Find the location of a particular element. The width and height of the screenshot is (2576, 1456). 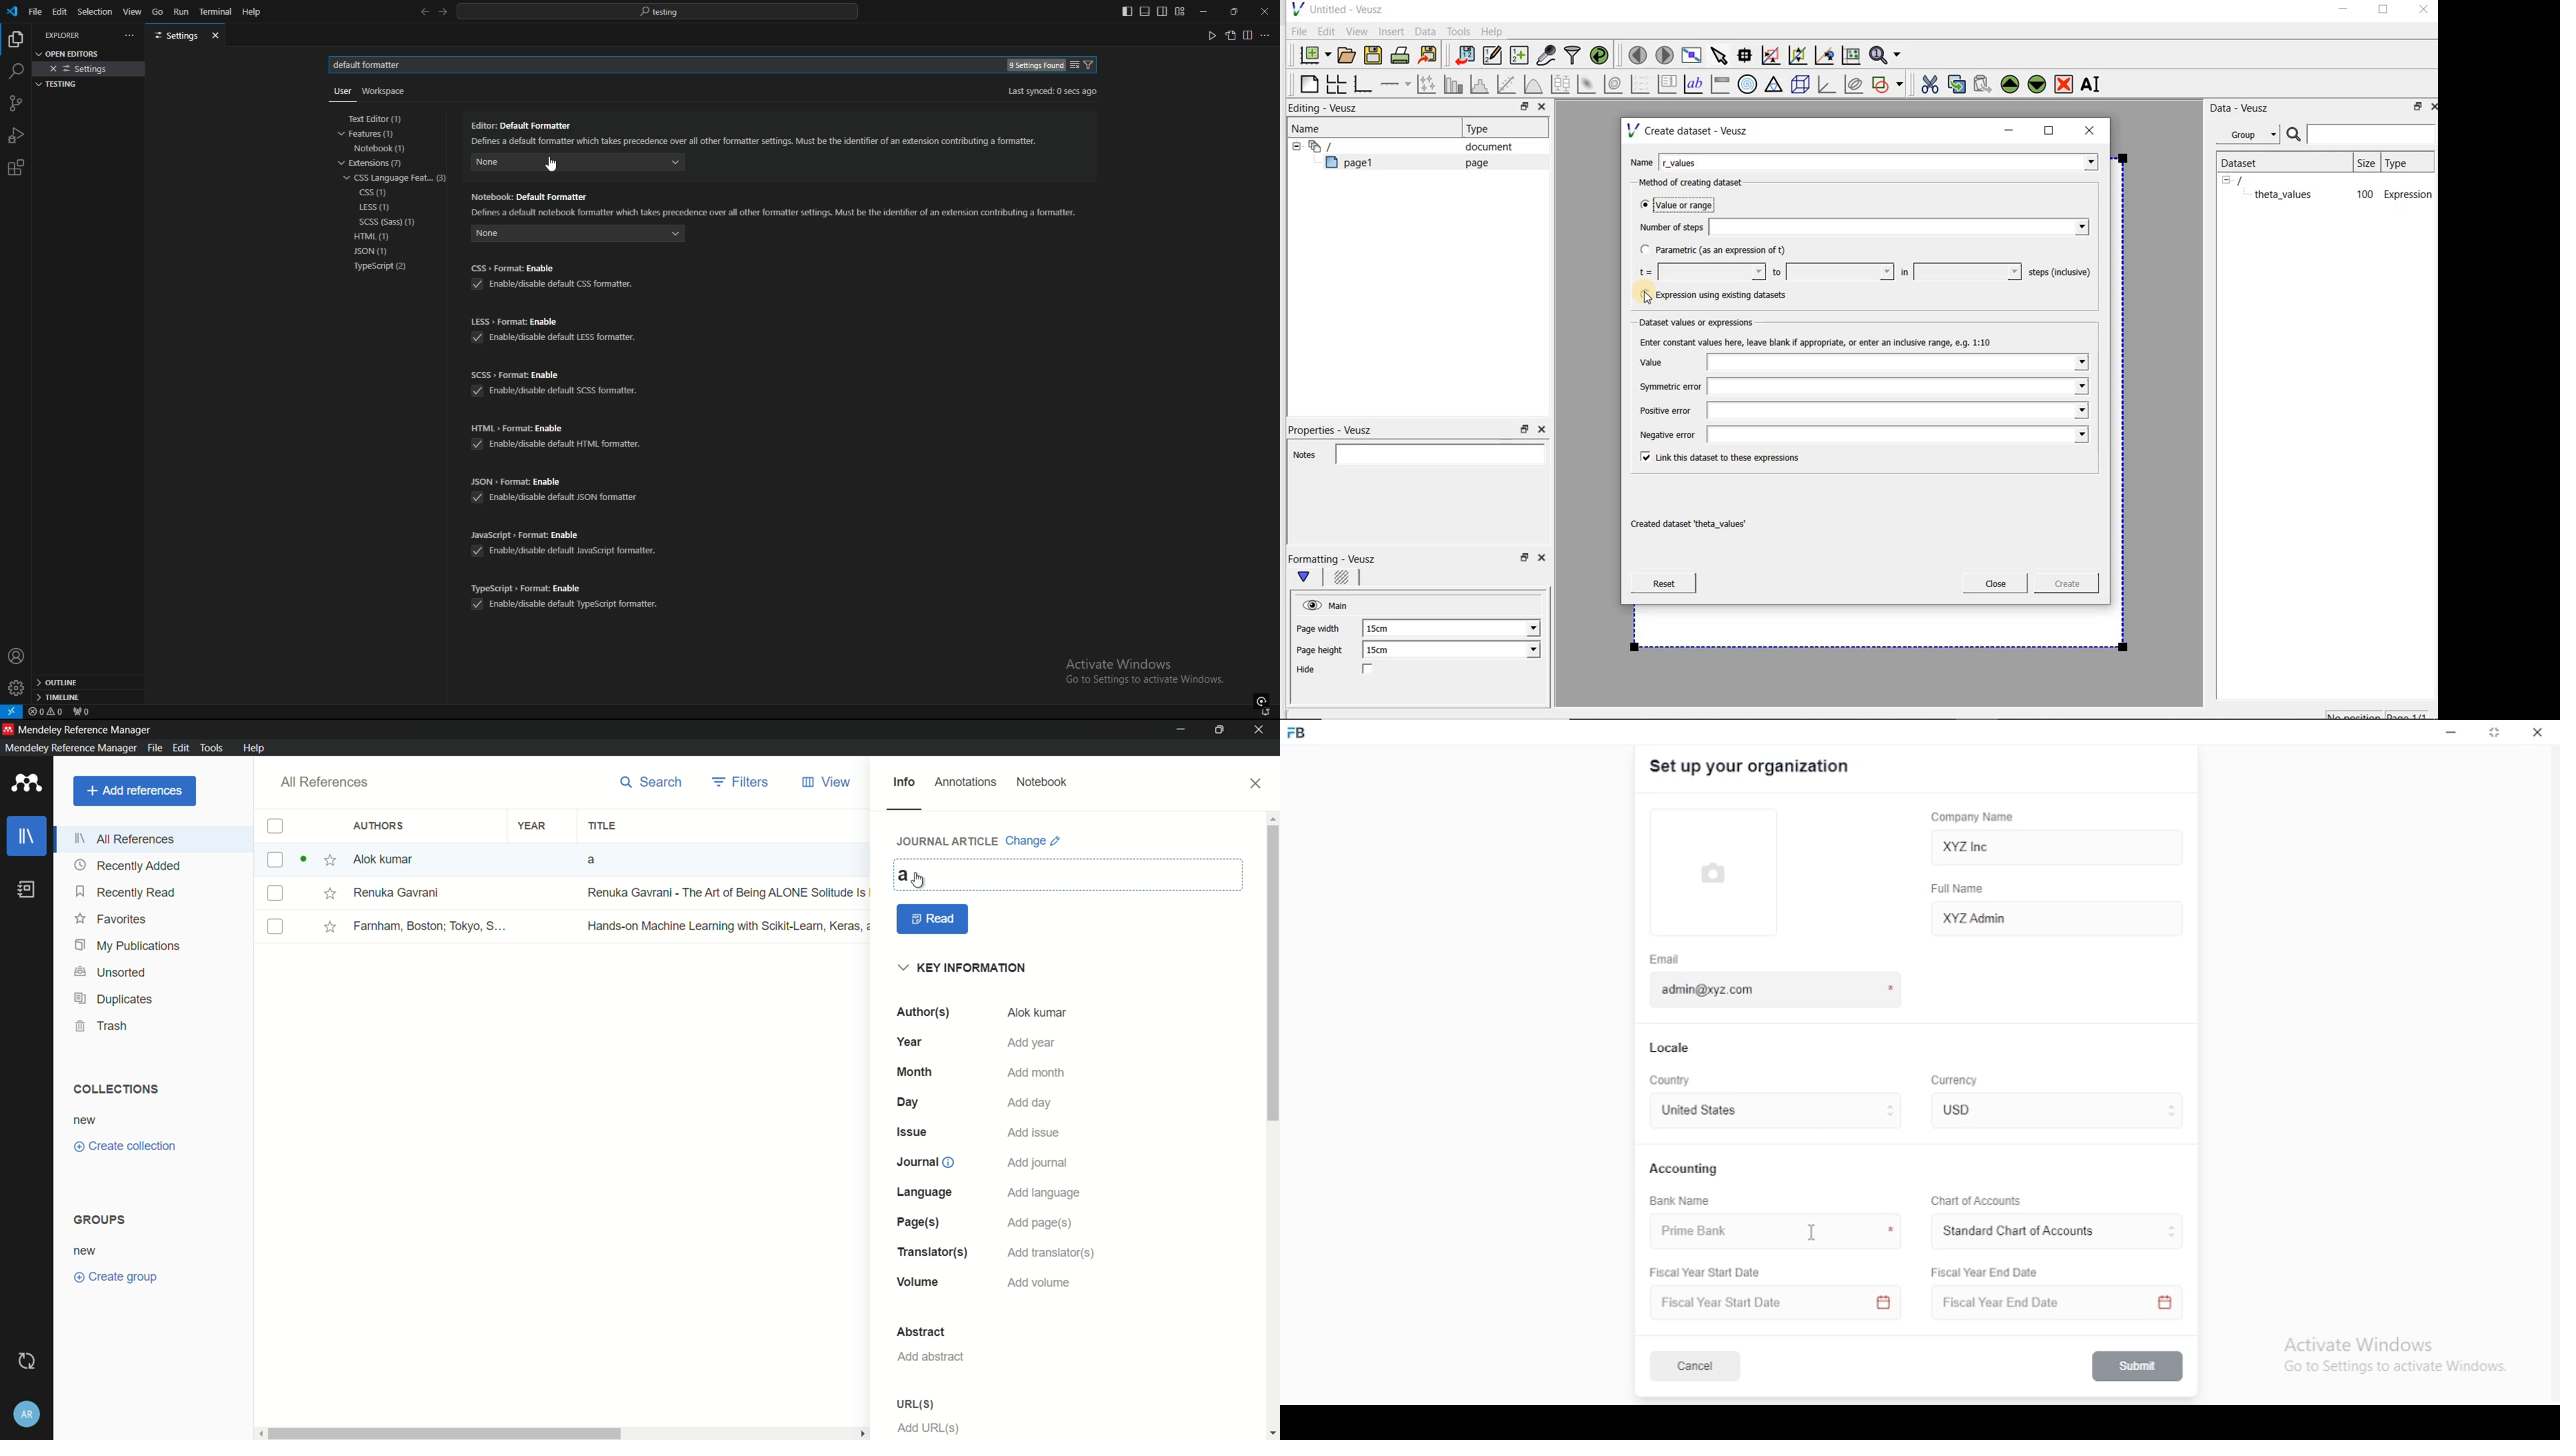

search is located at coordinates (651, 782).